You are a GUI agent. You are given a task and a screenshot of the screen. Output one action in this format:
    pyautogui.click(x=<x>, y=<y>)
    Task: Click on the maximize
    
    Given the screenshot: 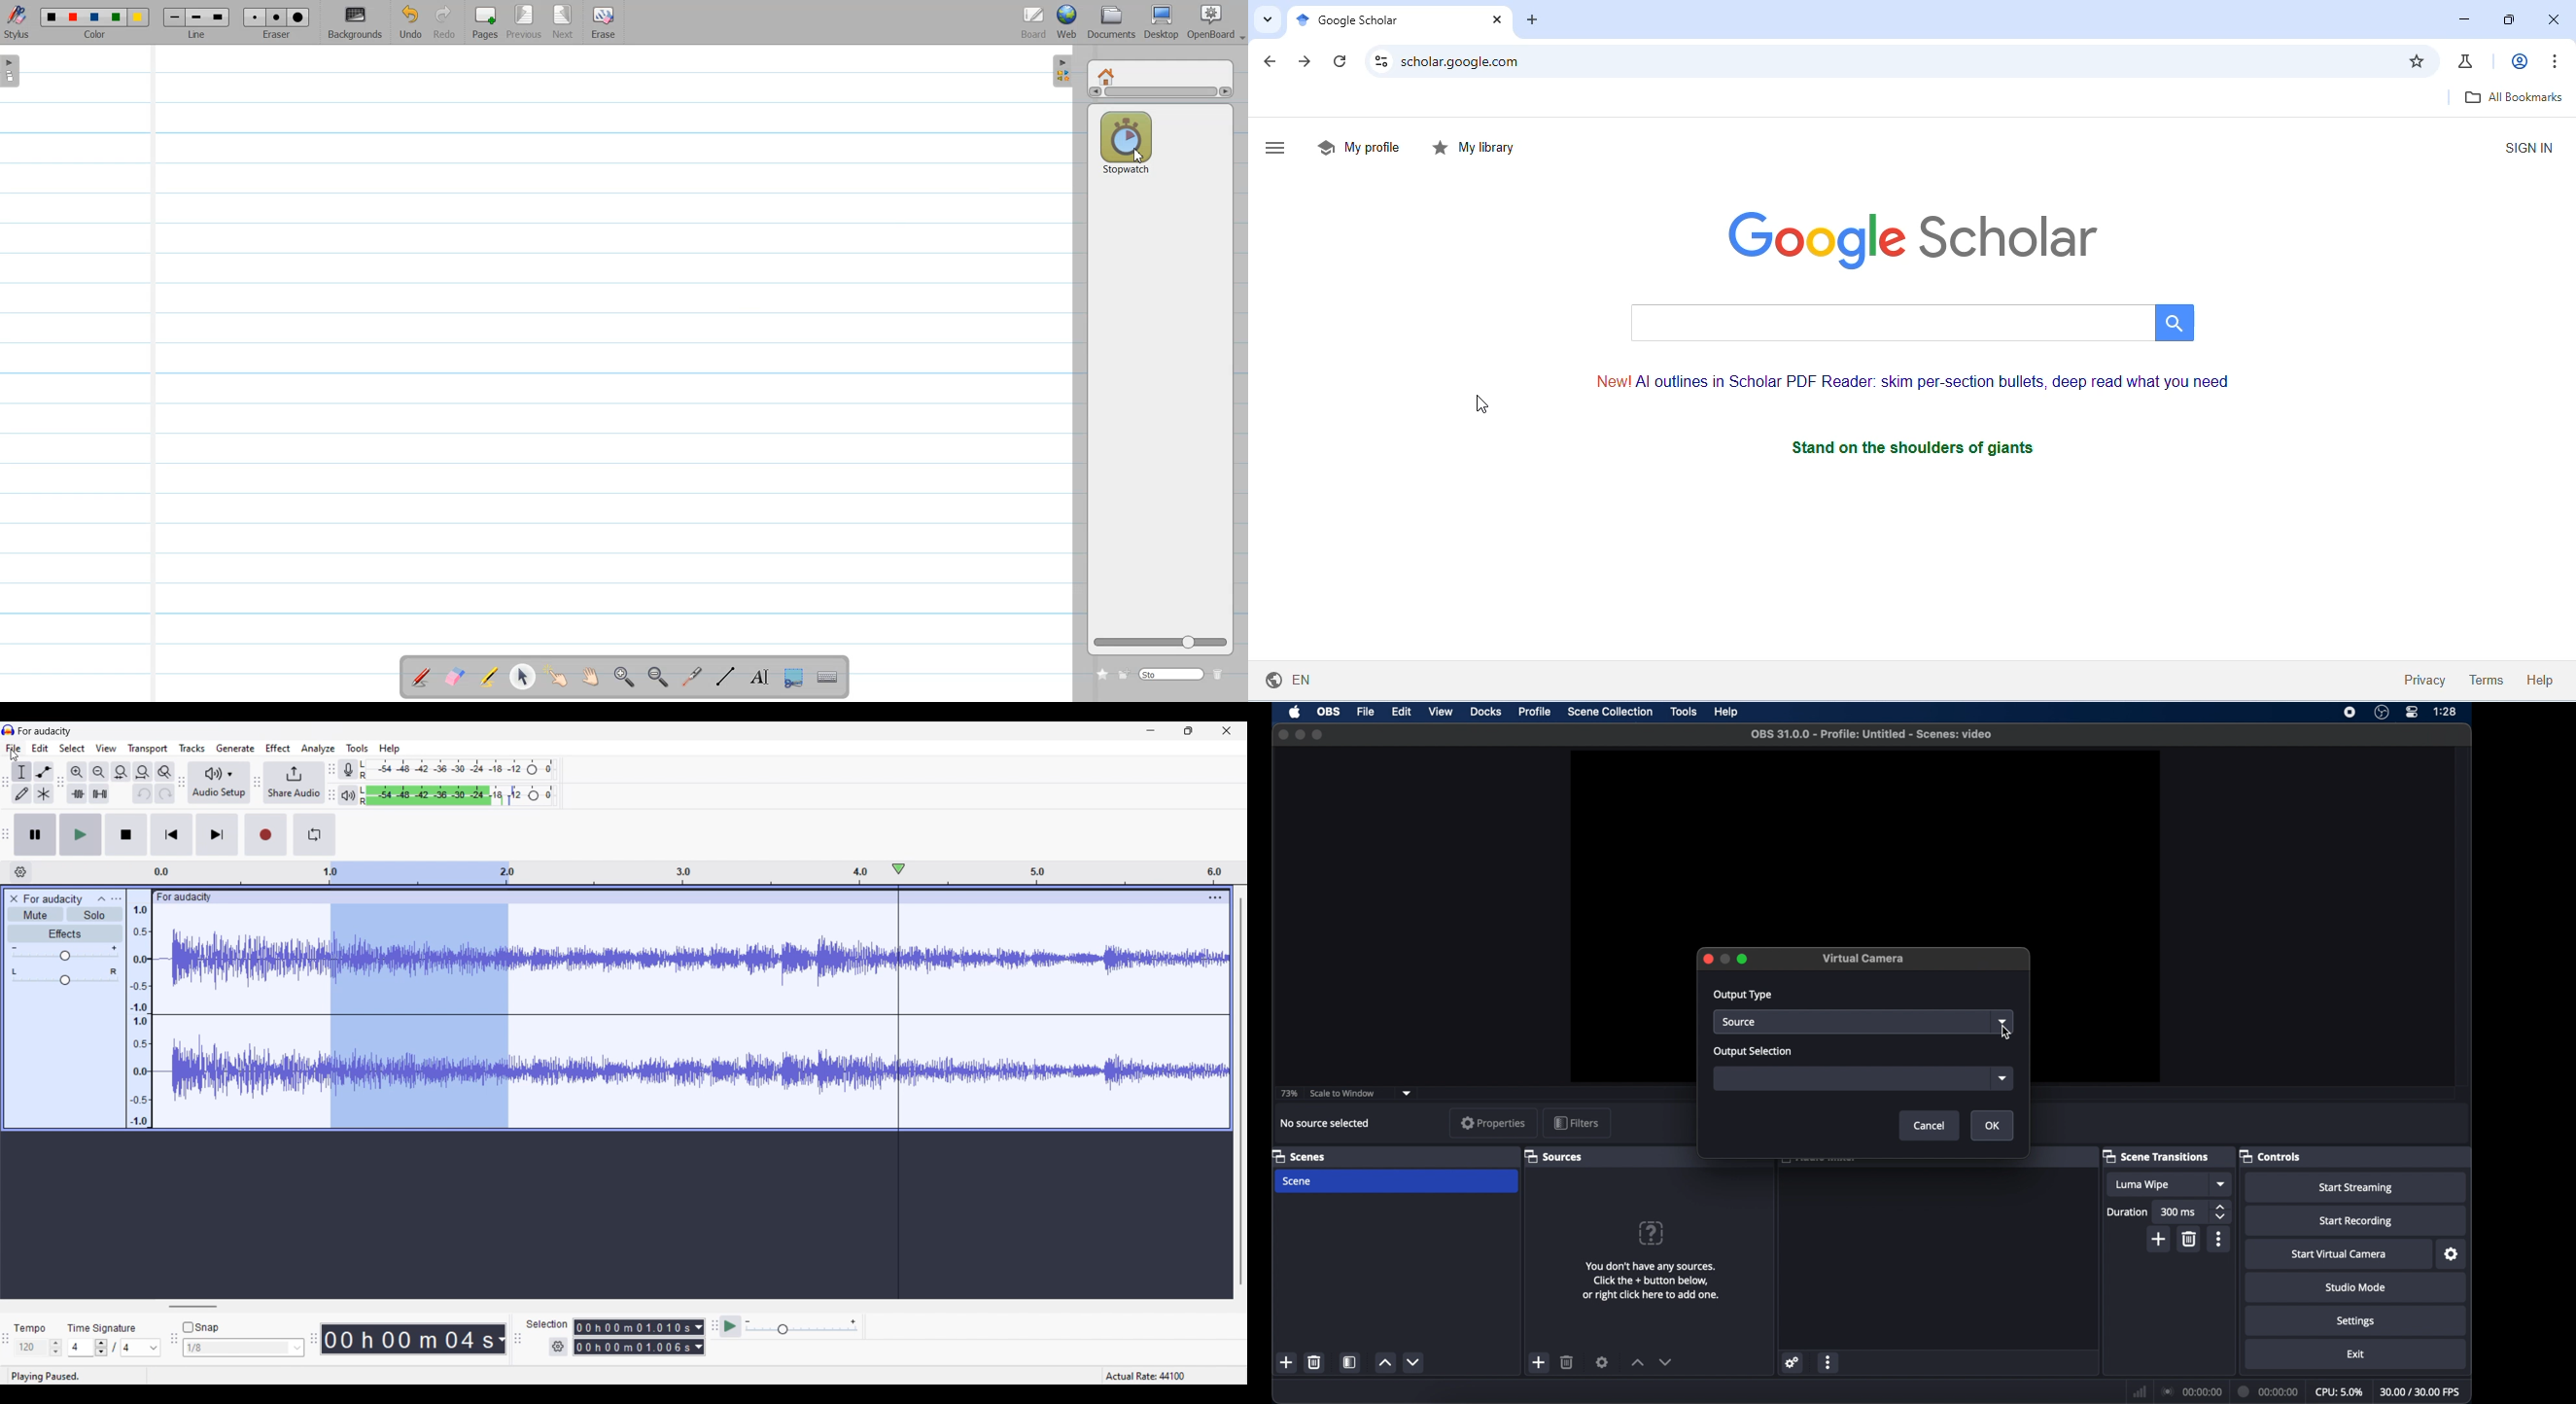 What is the action you would take?
    pyautogui.click(x=2510, y=20)
    